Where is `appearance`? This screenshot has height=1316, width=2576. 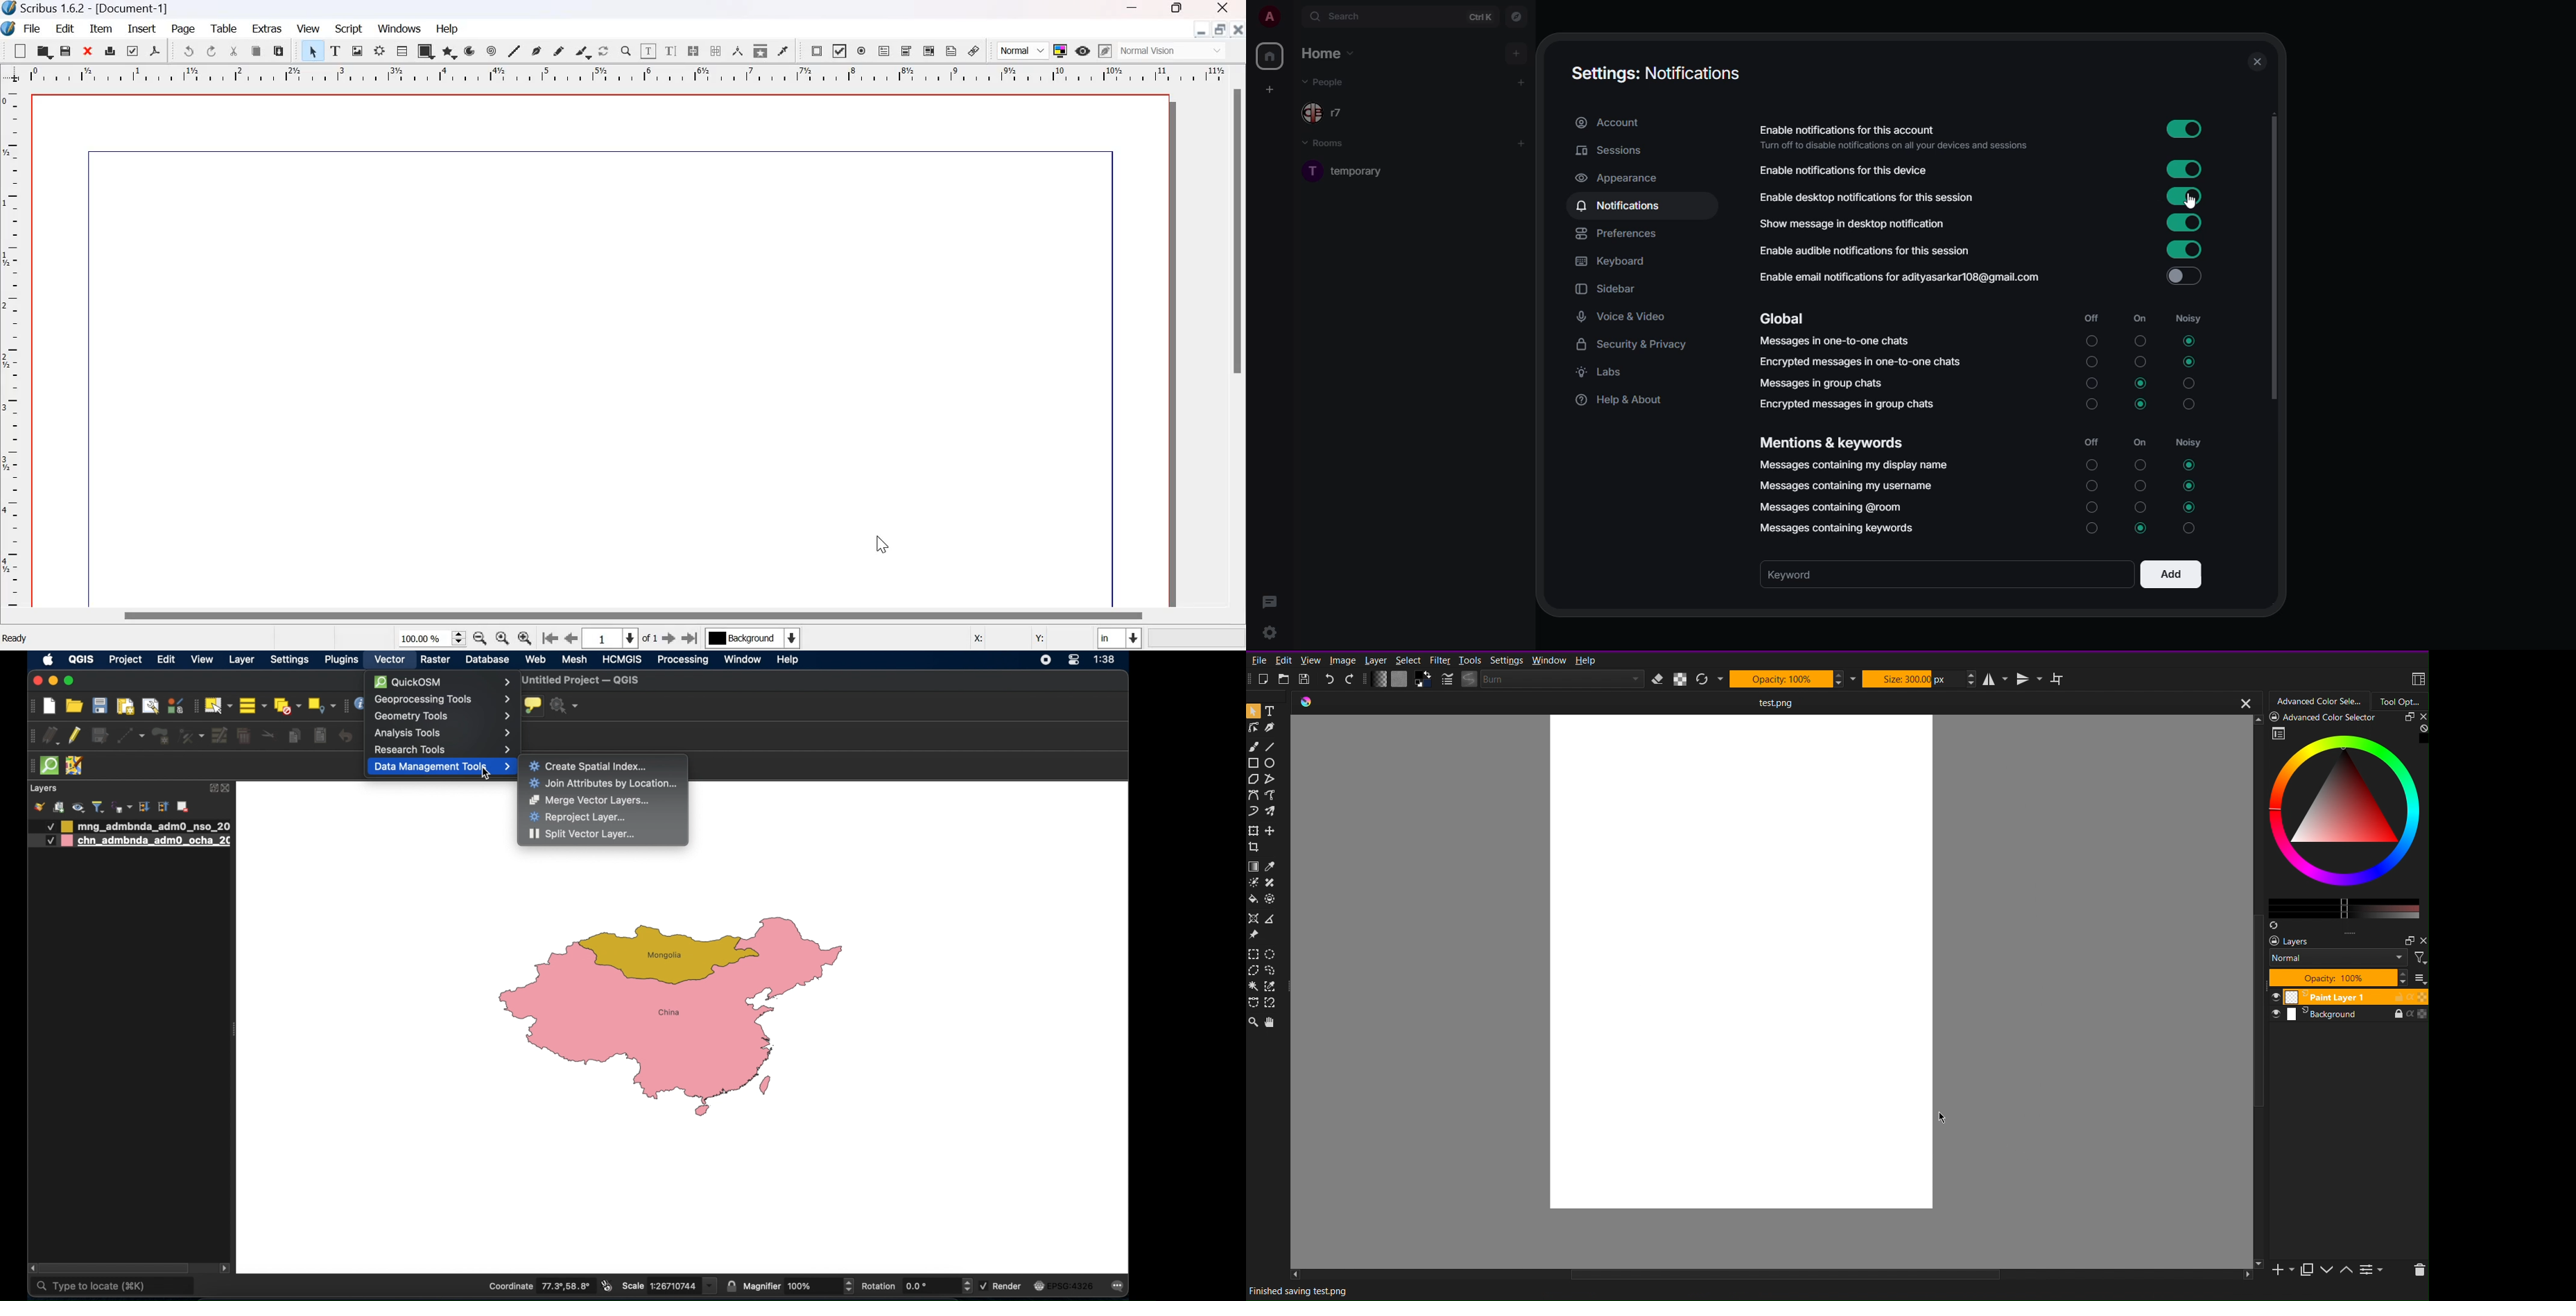 appearance is located at coordinates (1619, 179).